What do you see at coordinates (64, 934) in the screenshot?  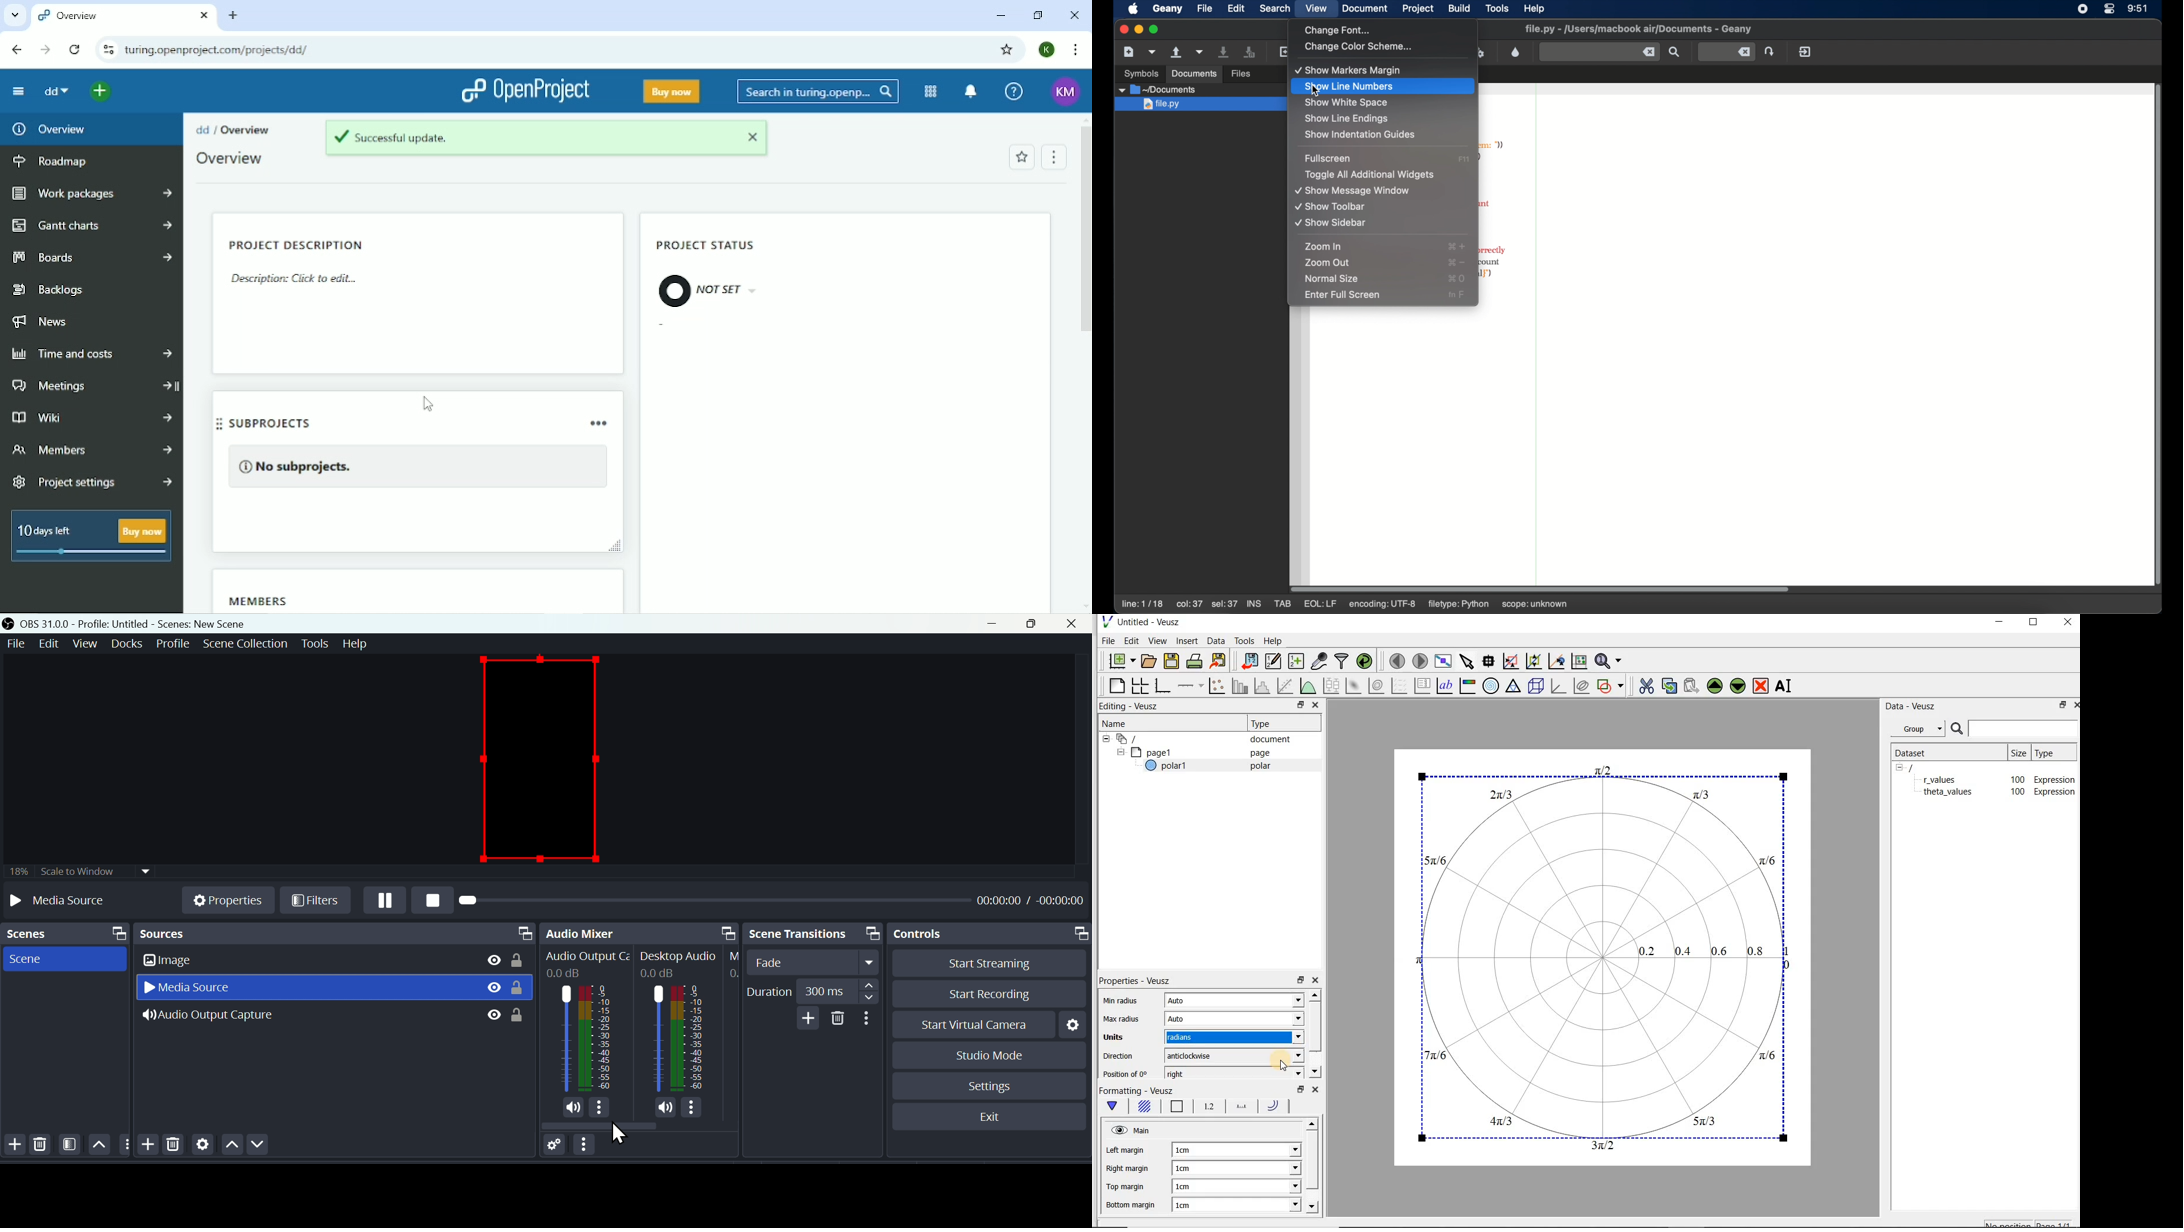 I see `Scenes` at bounding box center [64, 934].